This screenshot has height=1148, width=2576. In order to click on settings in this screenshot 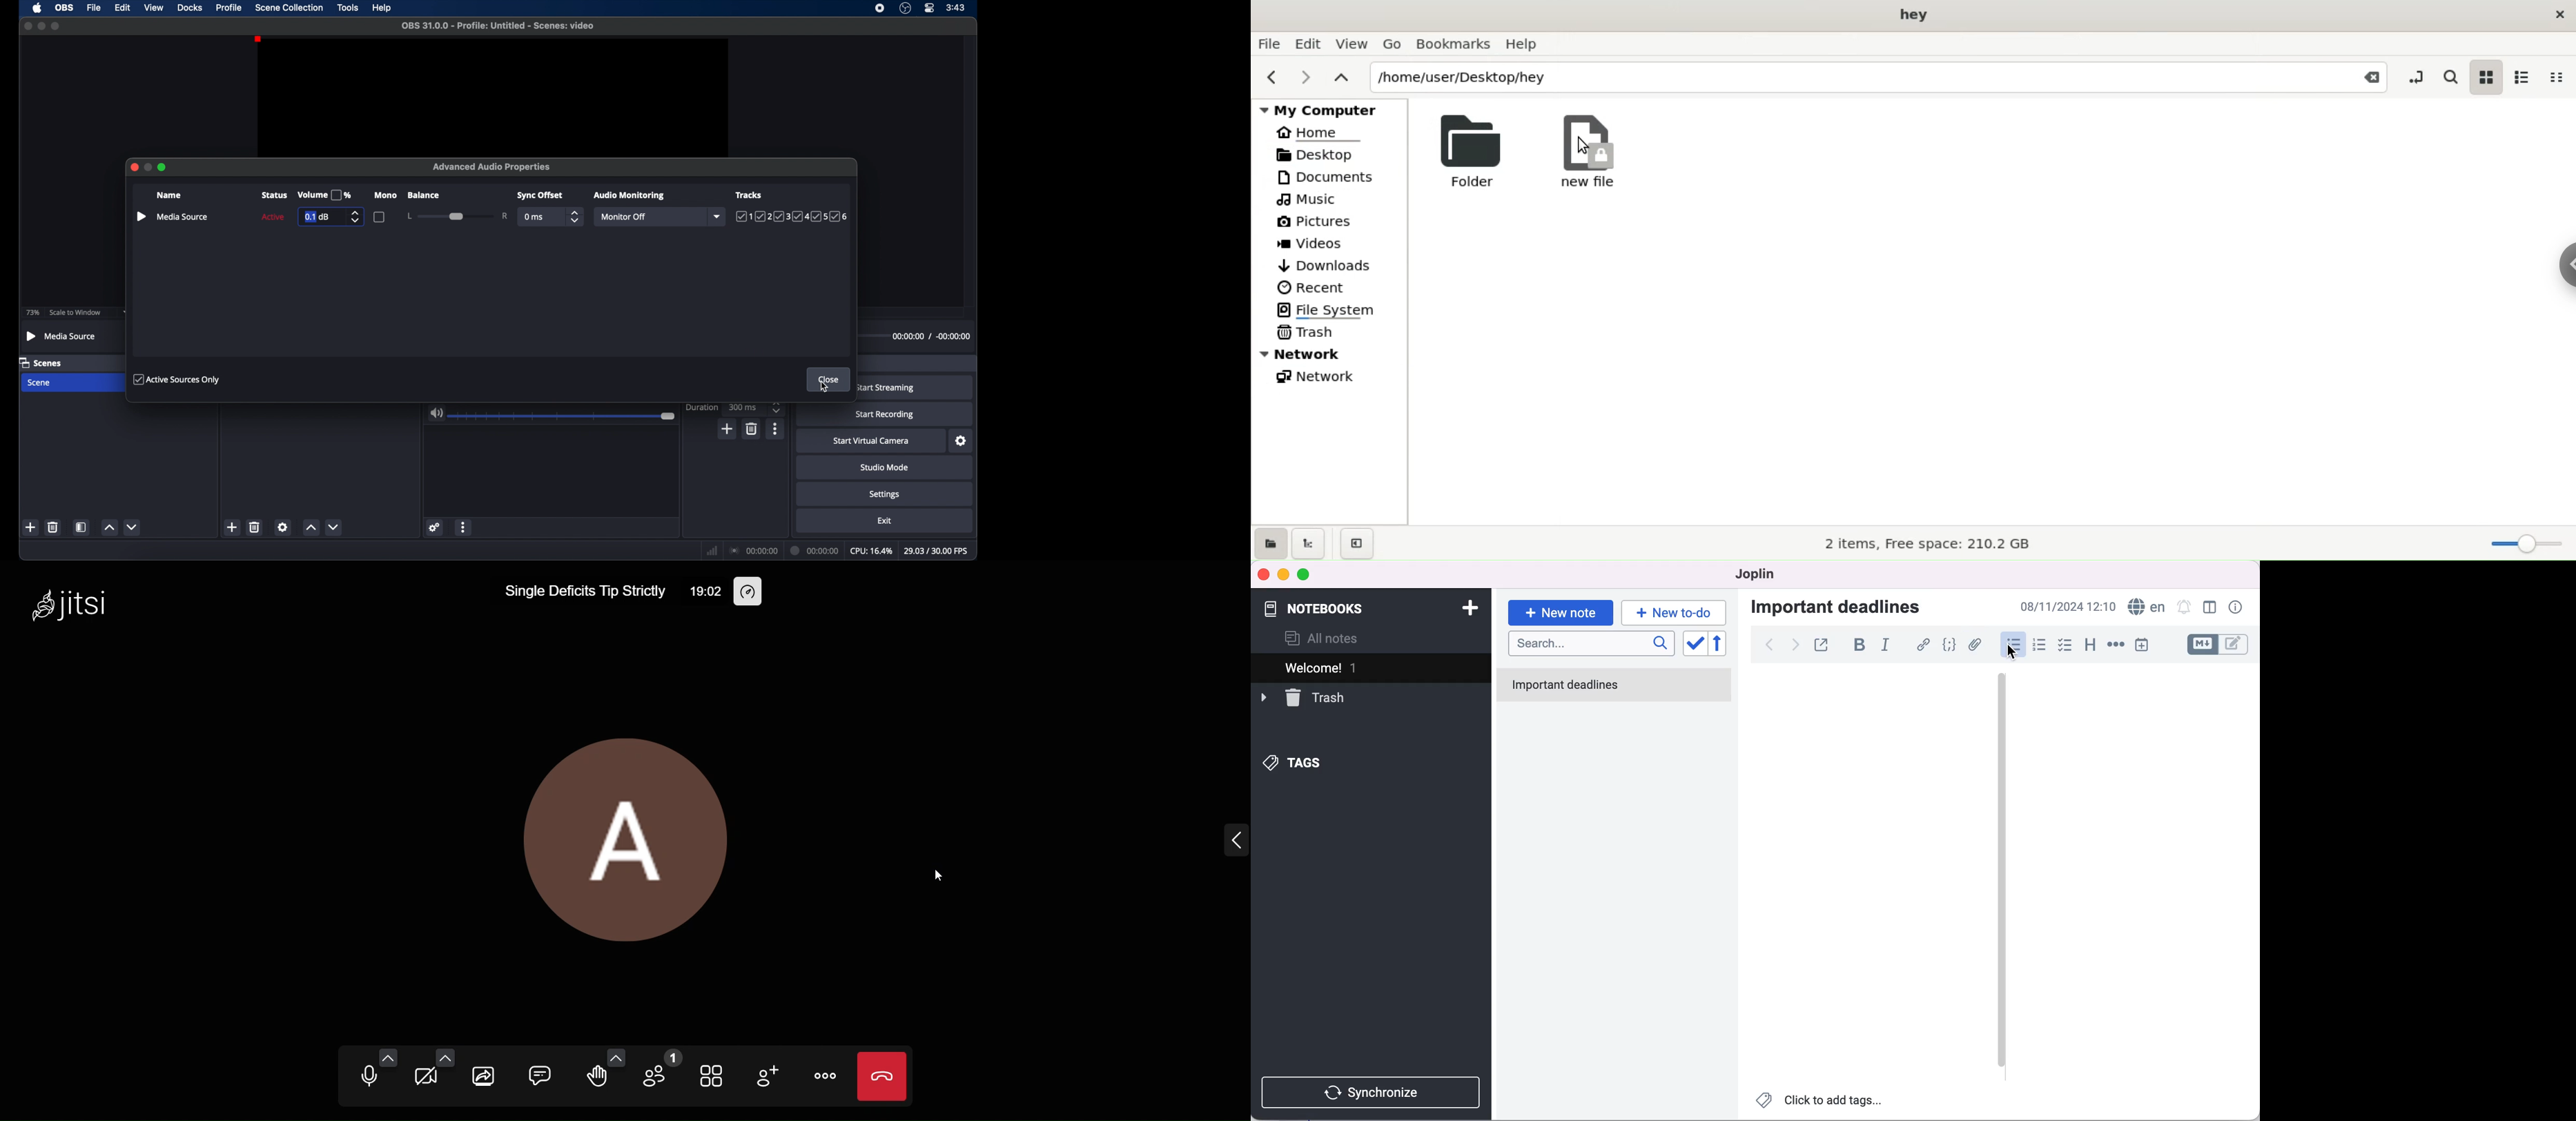, I will do `click(435, 527)`.